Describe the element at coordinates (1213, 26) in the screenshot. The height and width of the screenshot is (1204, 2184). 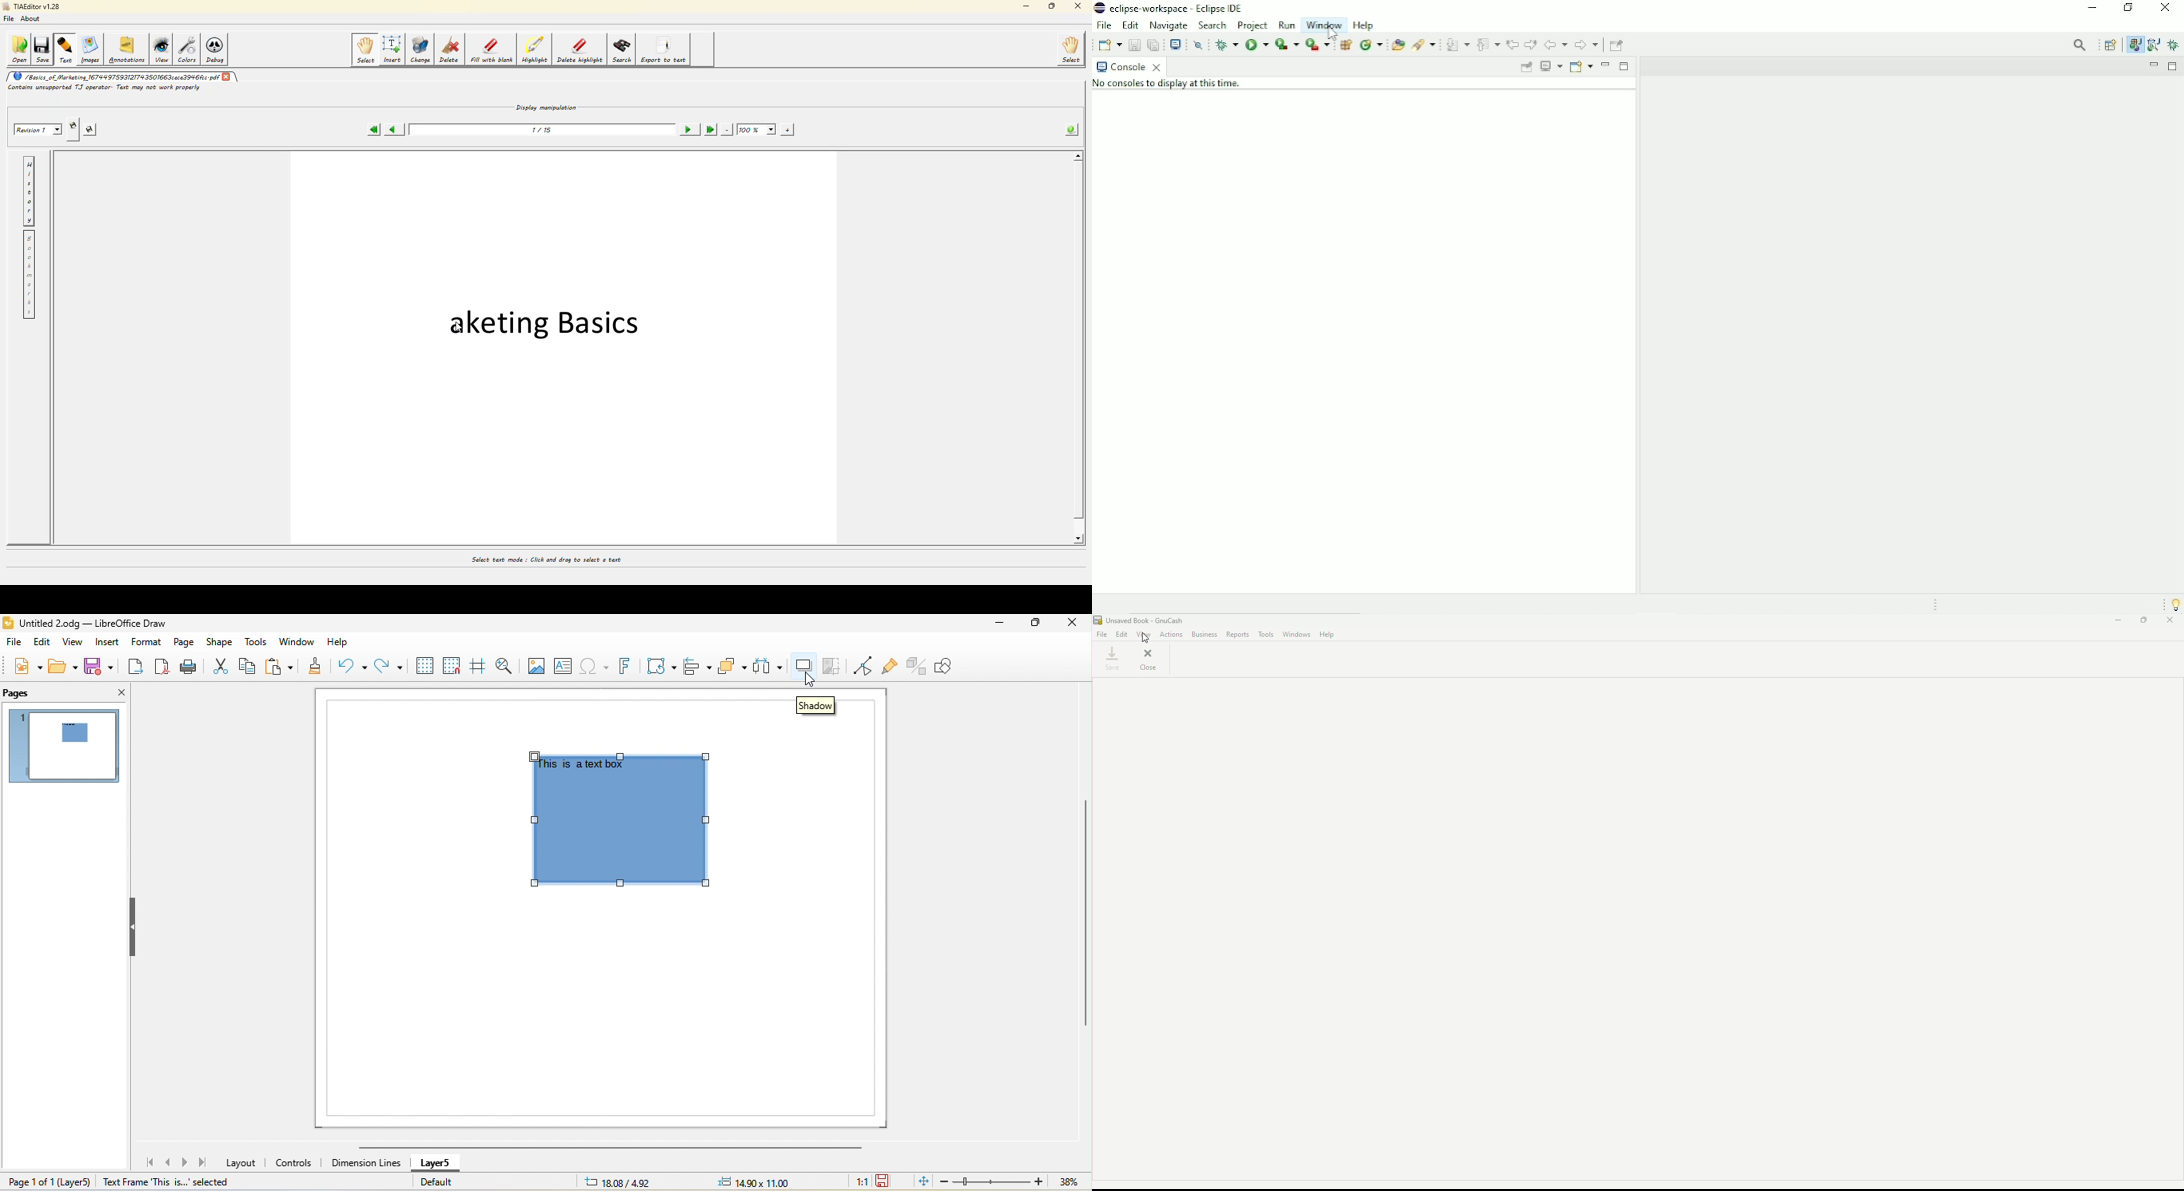
I see `Search` at that location.